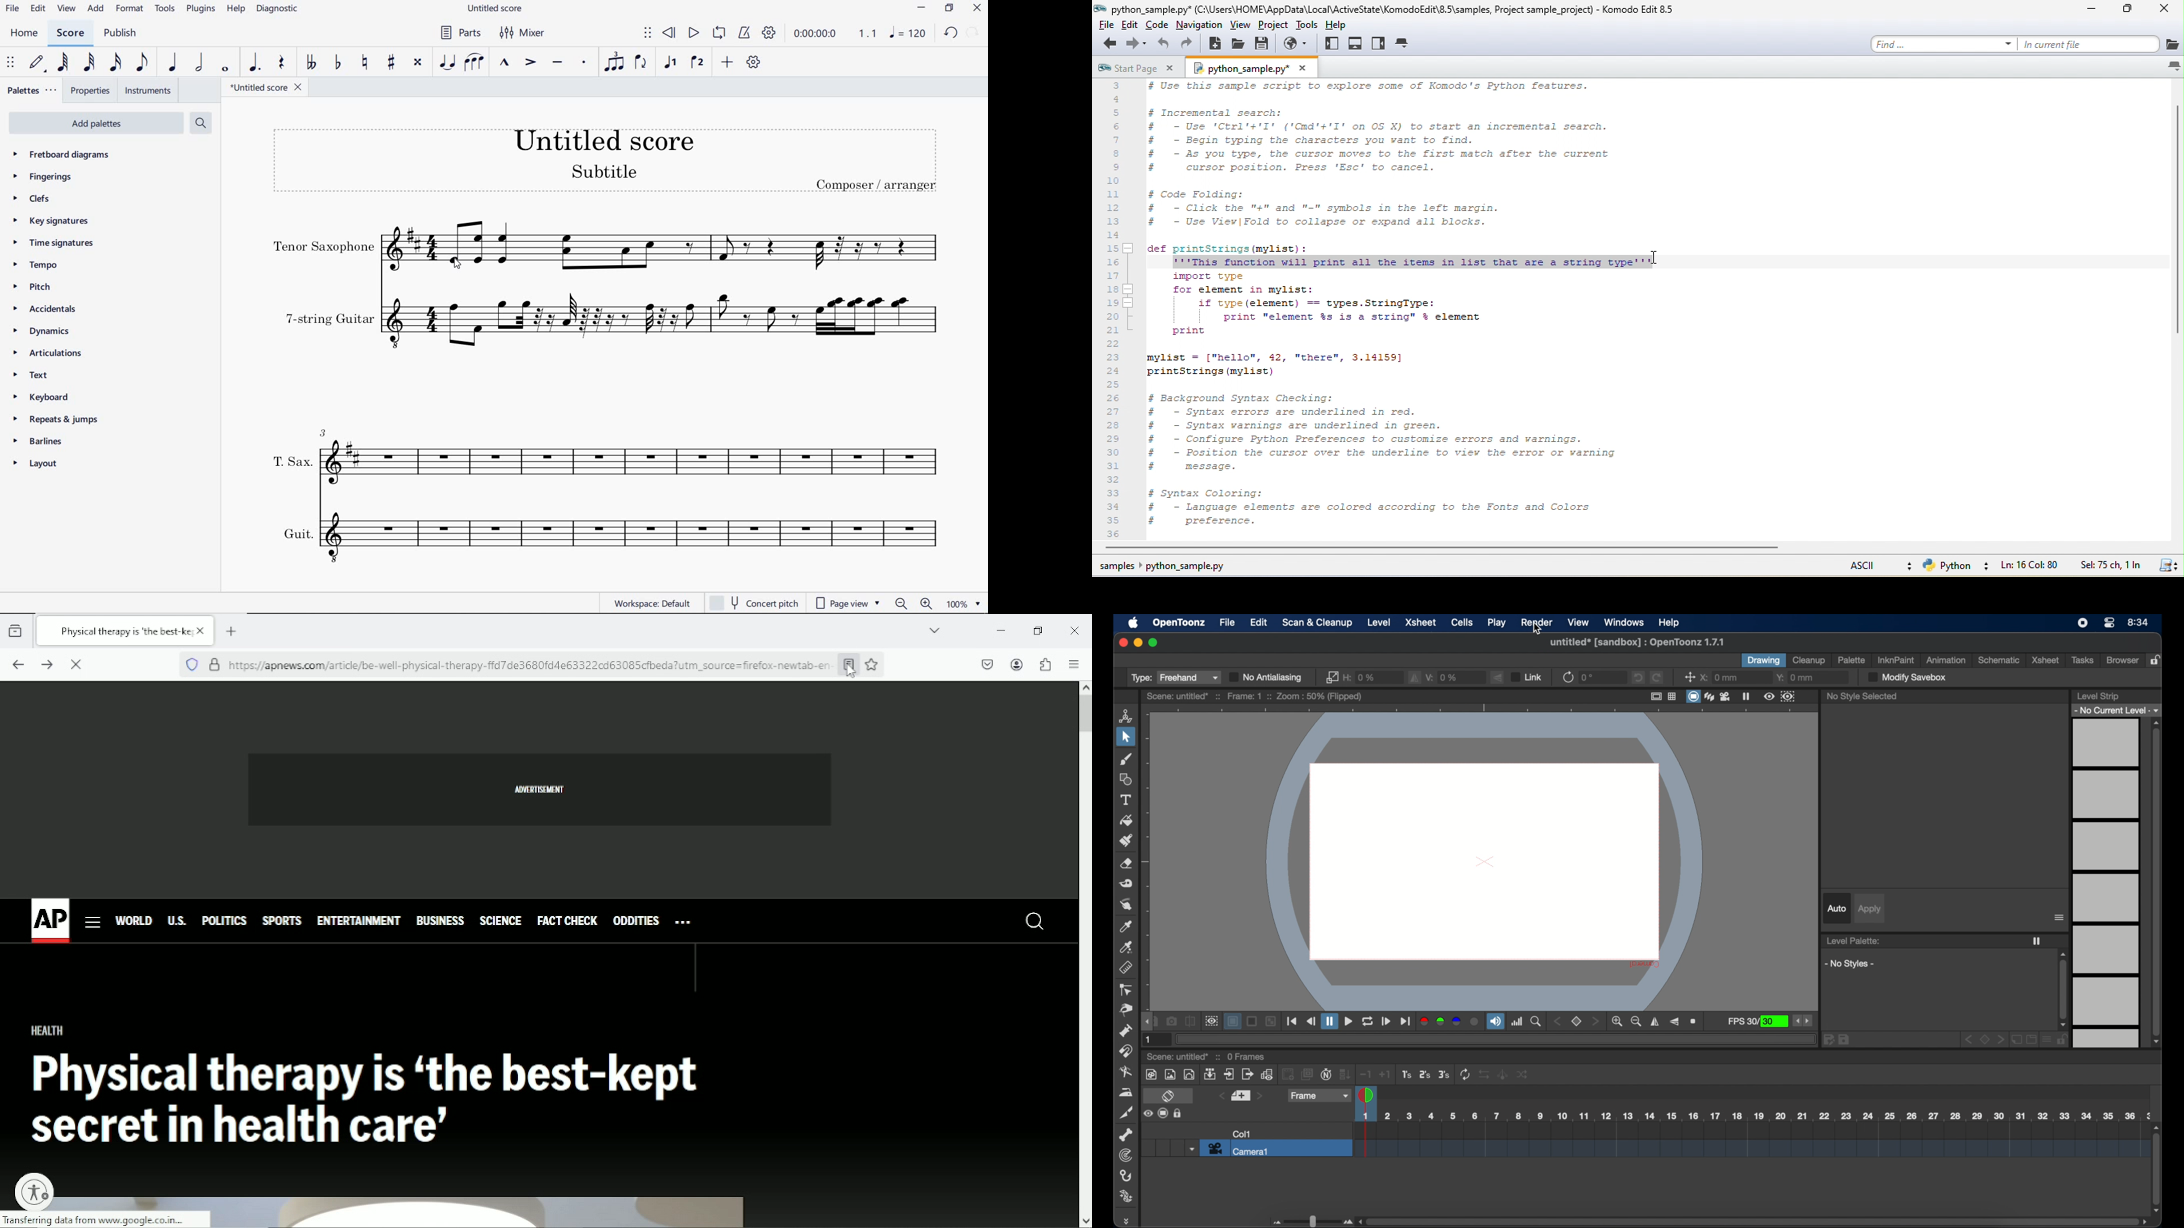  Describe the element at coordinates (605, 536) in the screenshot. I see `INSTRUMENT: GUIT` at that location.